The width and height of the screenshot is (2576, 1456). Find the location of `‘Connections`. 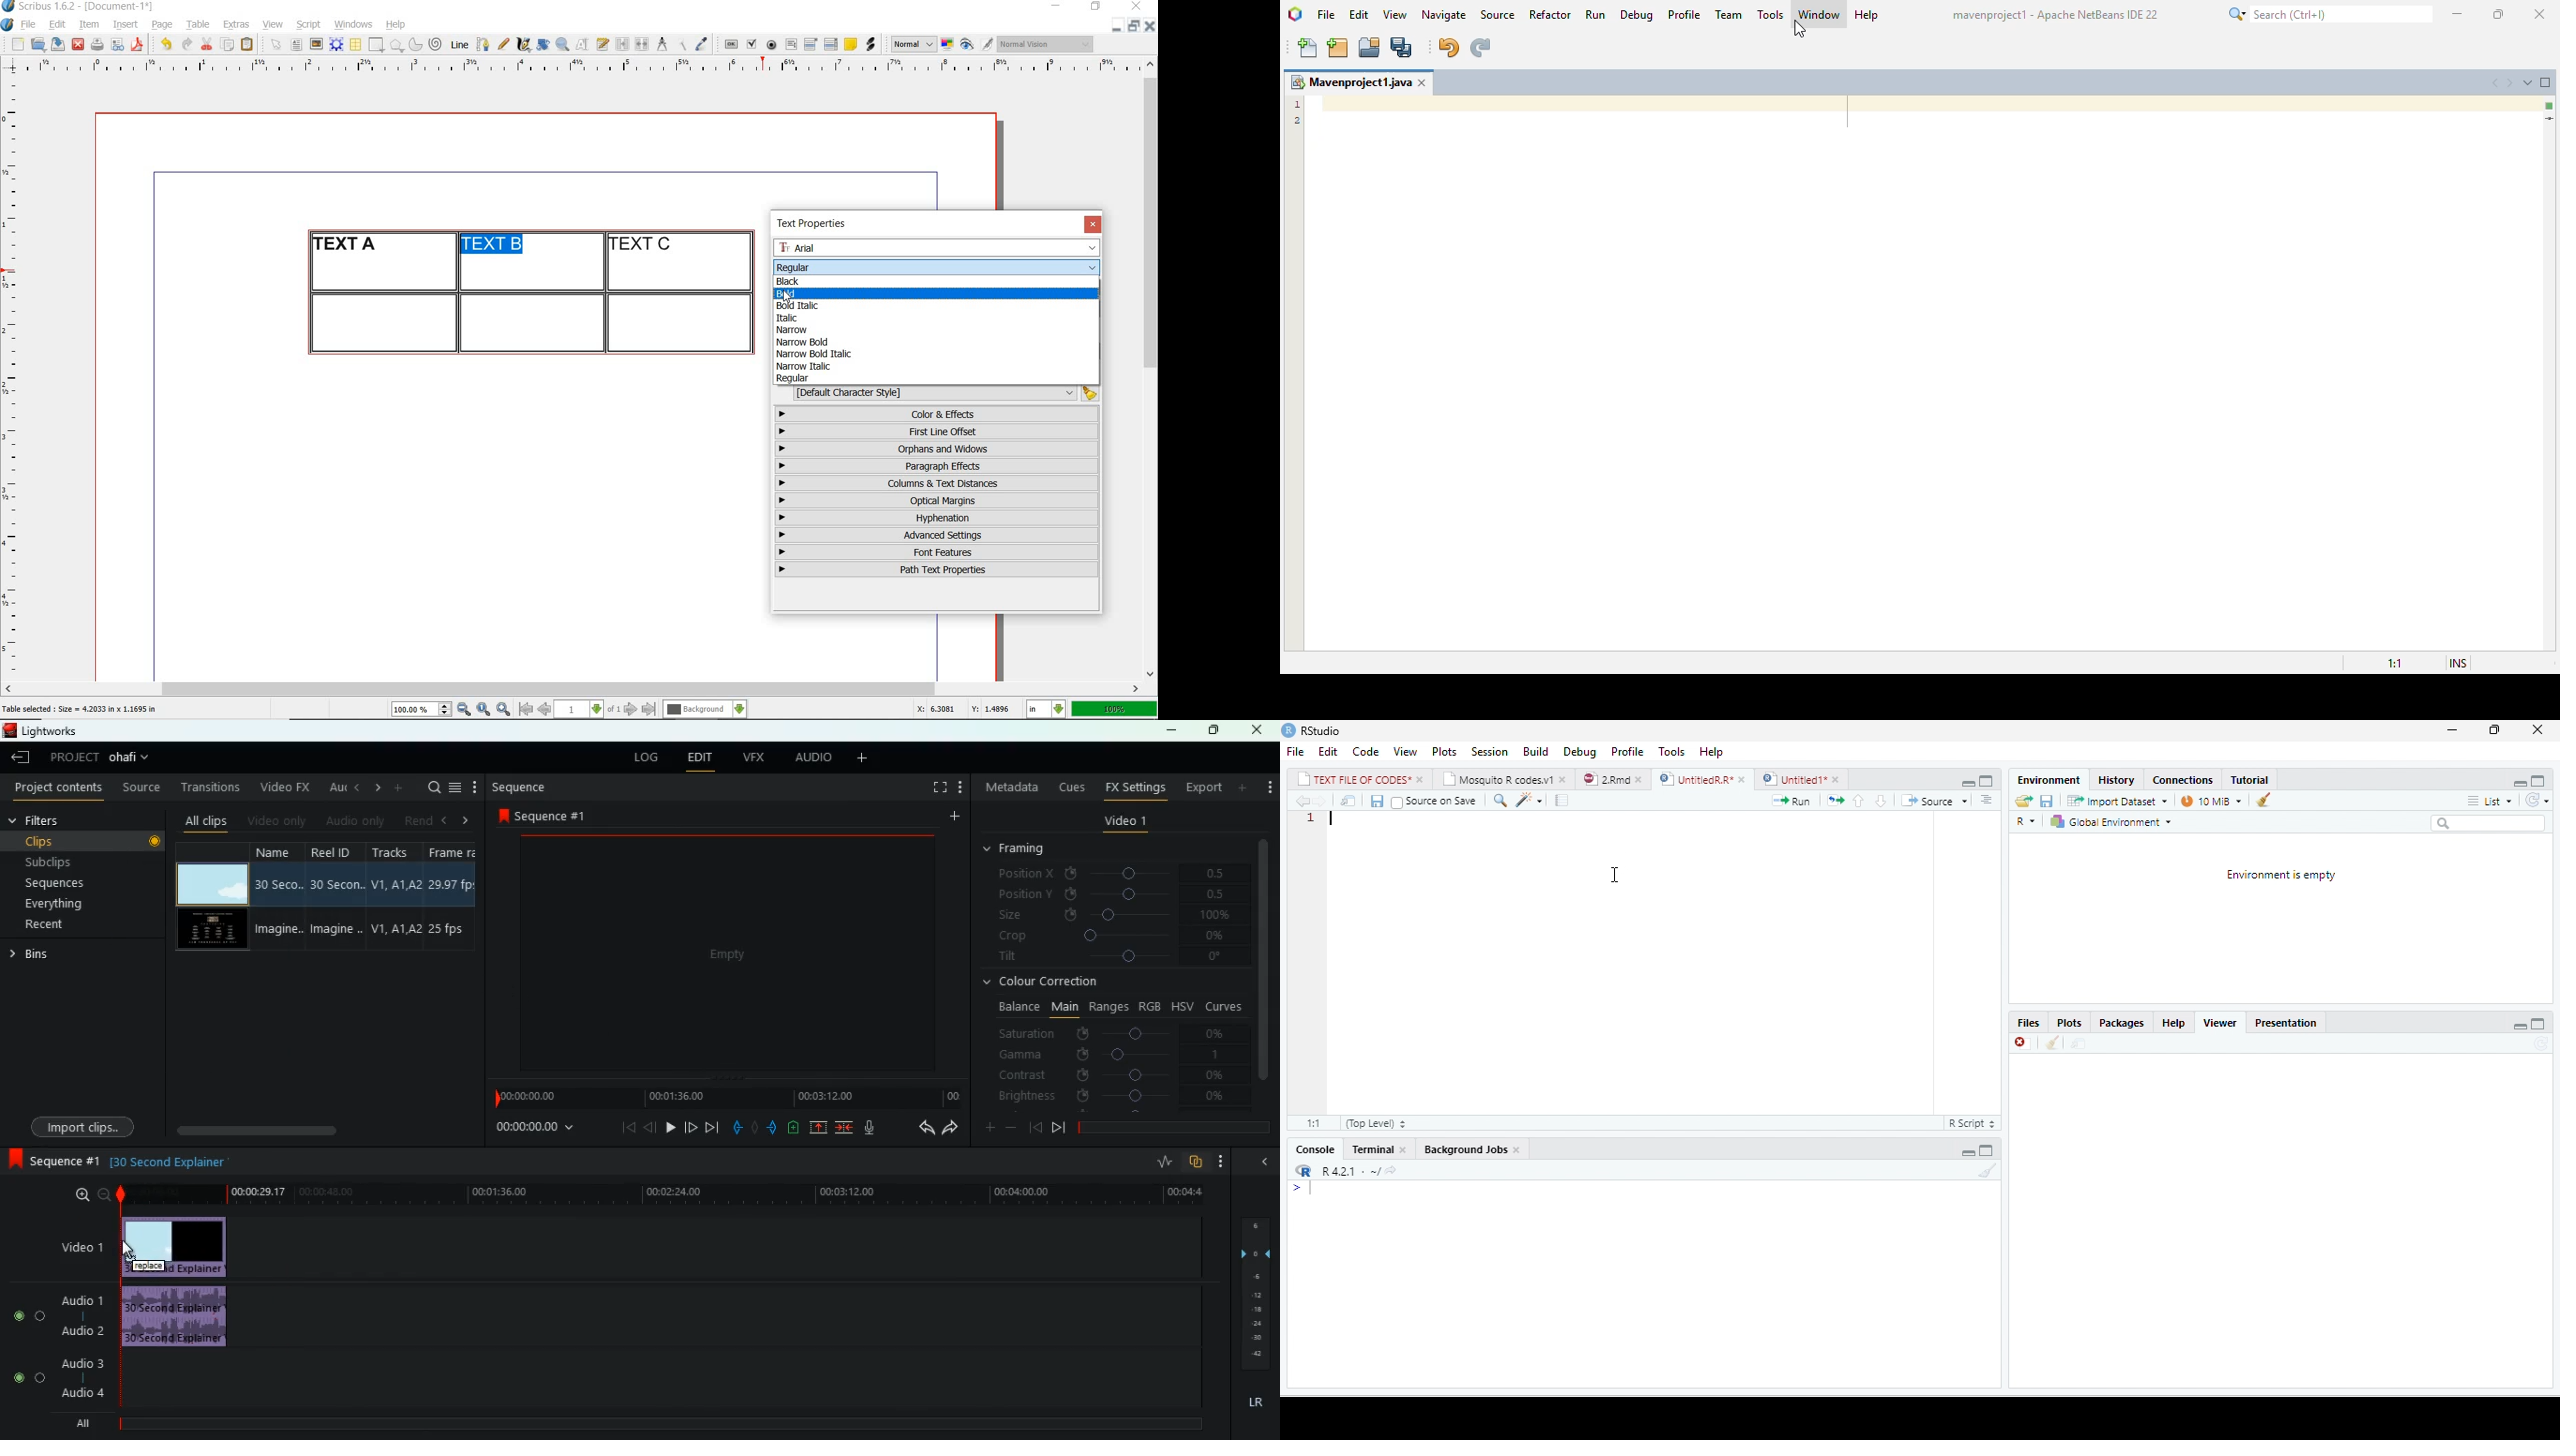

‘Connections is located at coordinates (2182, 780).